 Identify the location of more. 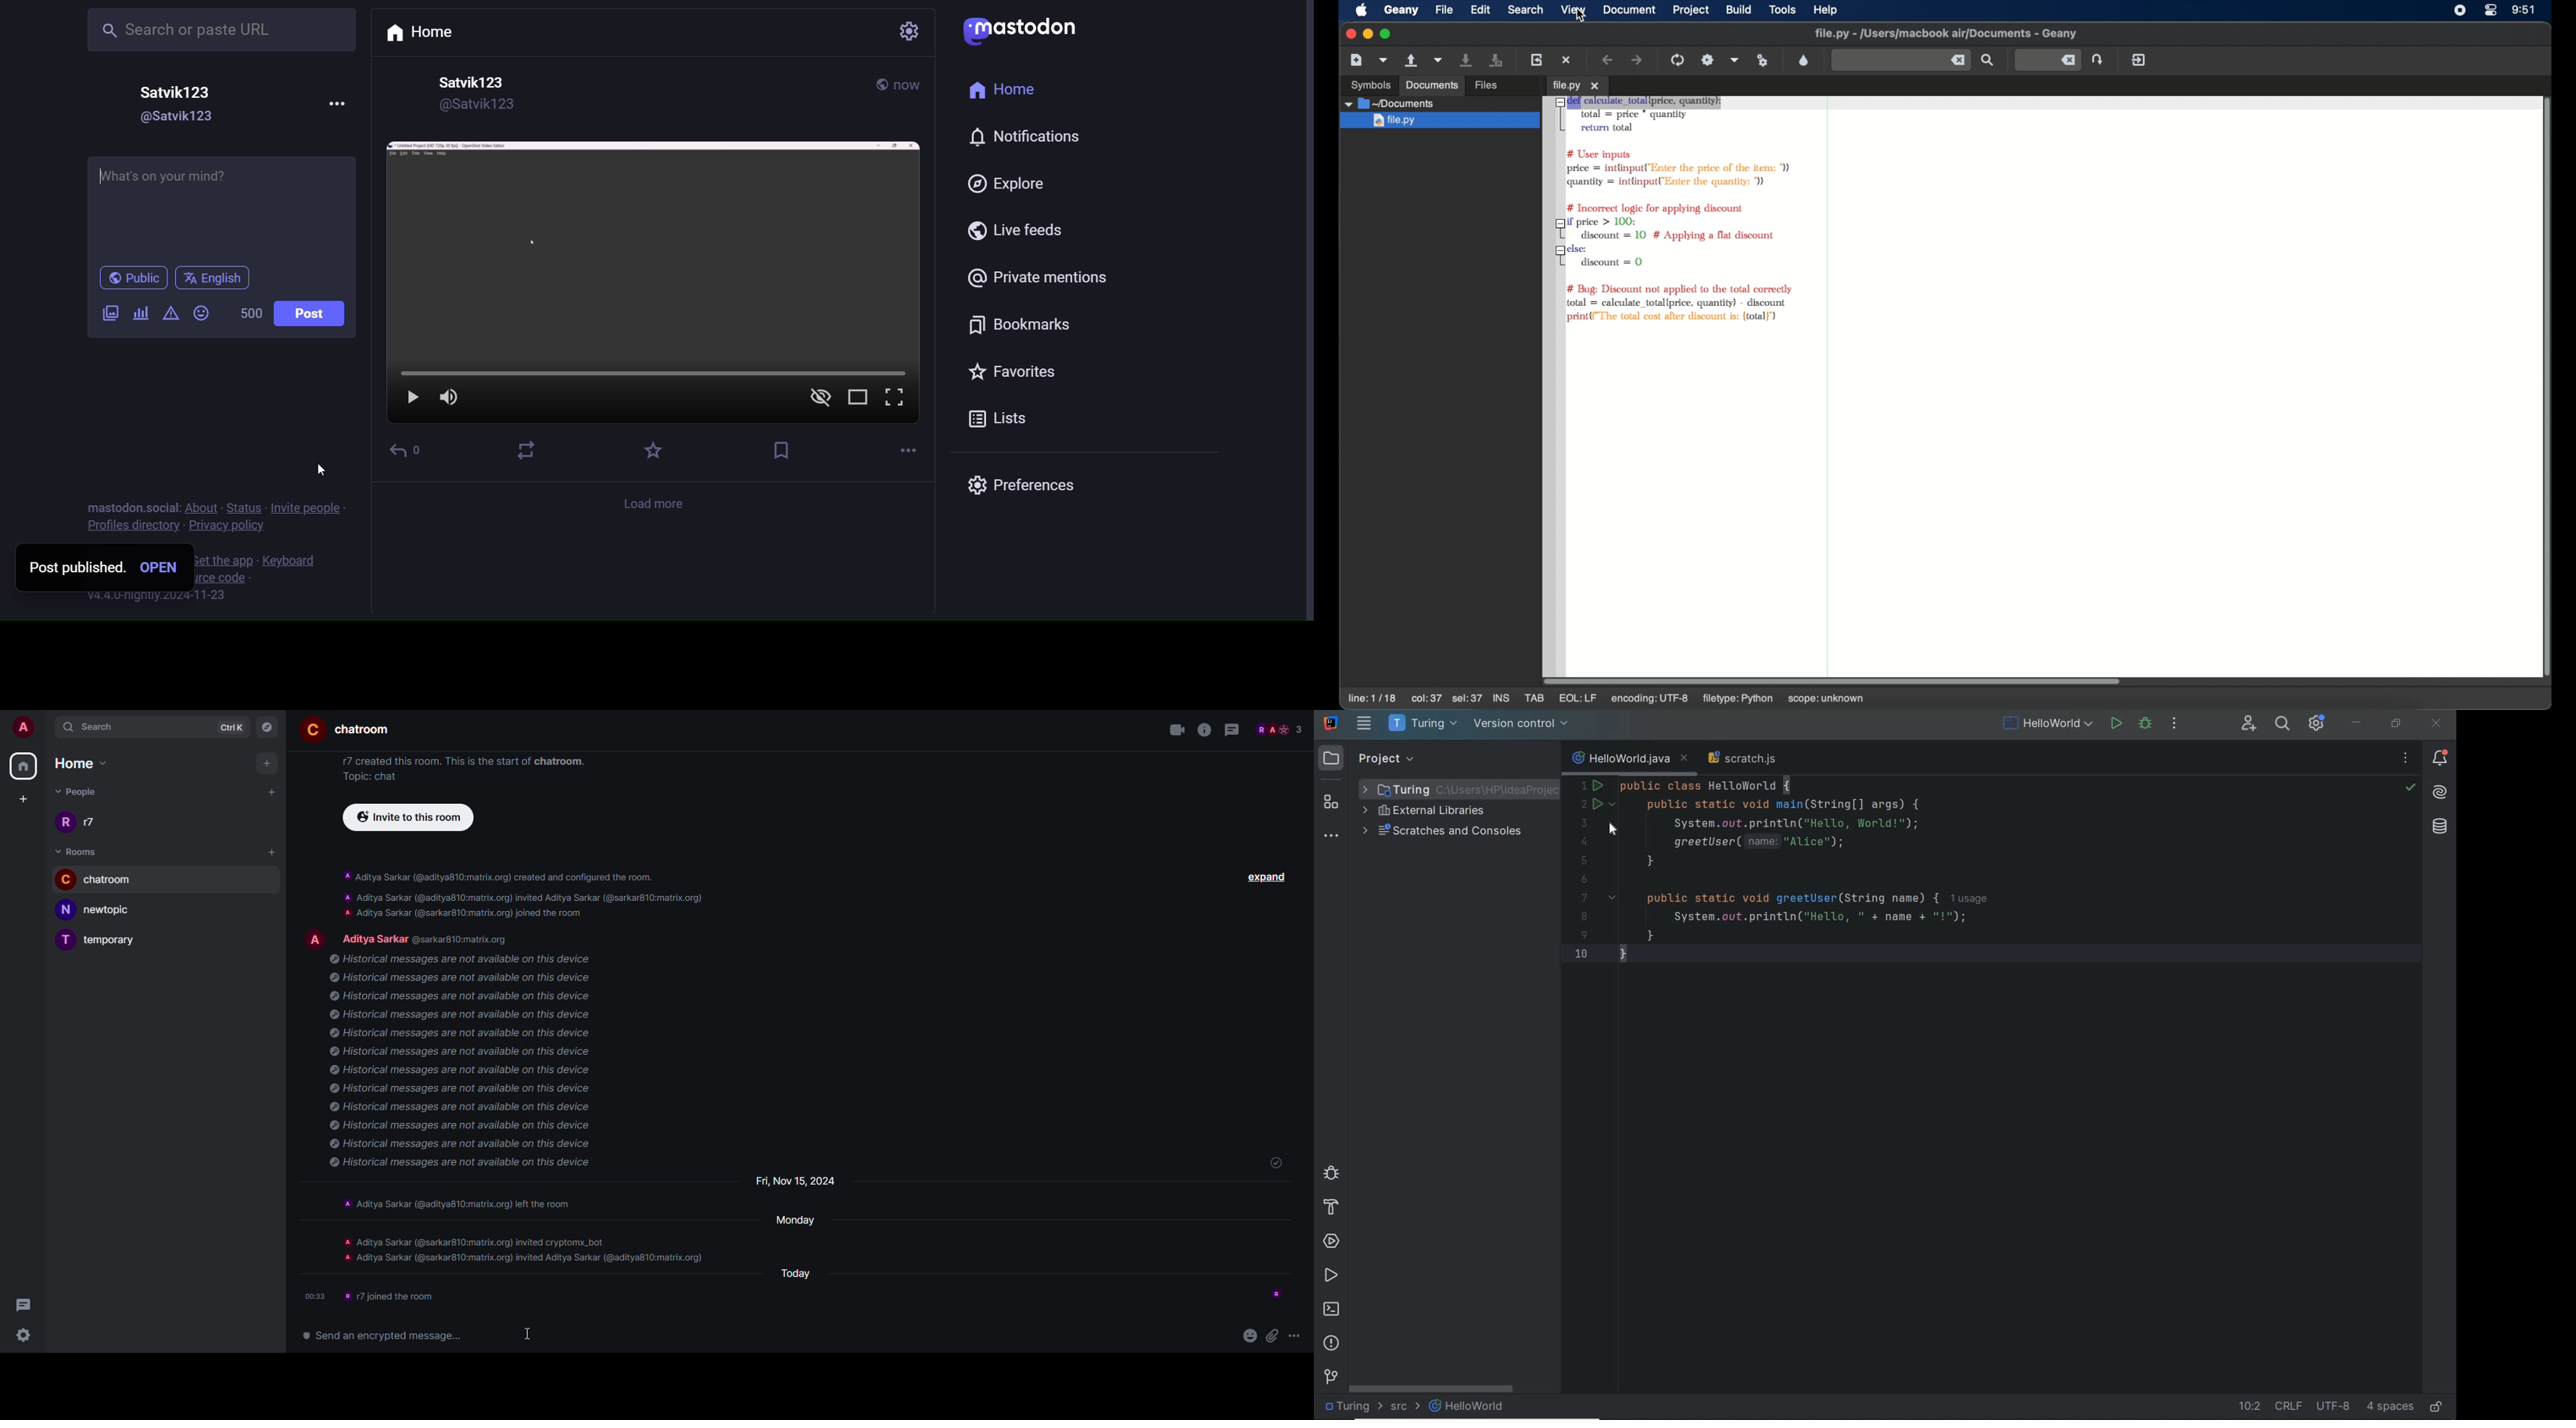
(907, 449).